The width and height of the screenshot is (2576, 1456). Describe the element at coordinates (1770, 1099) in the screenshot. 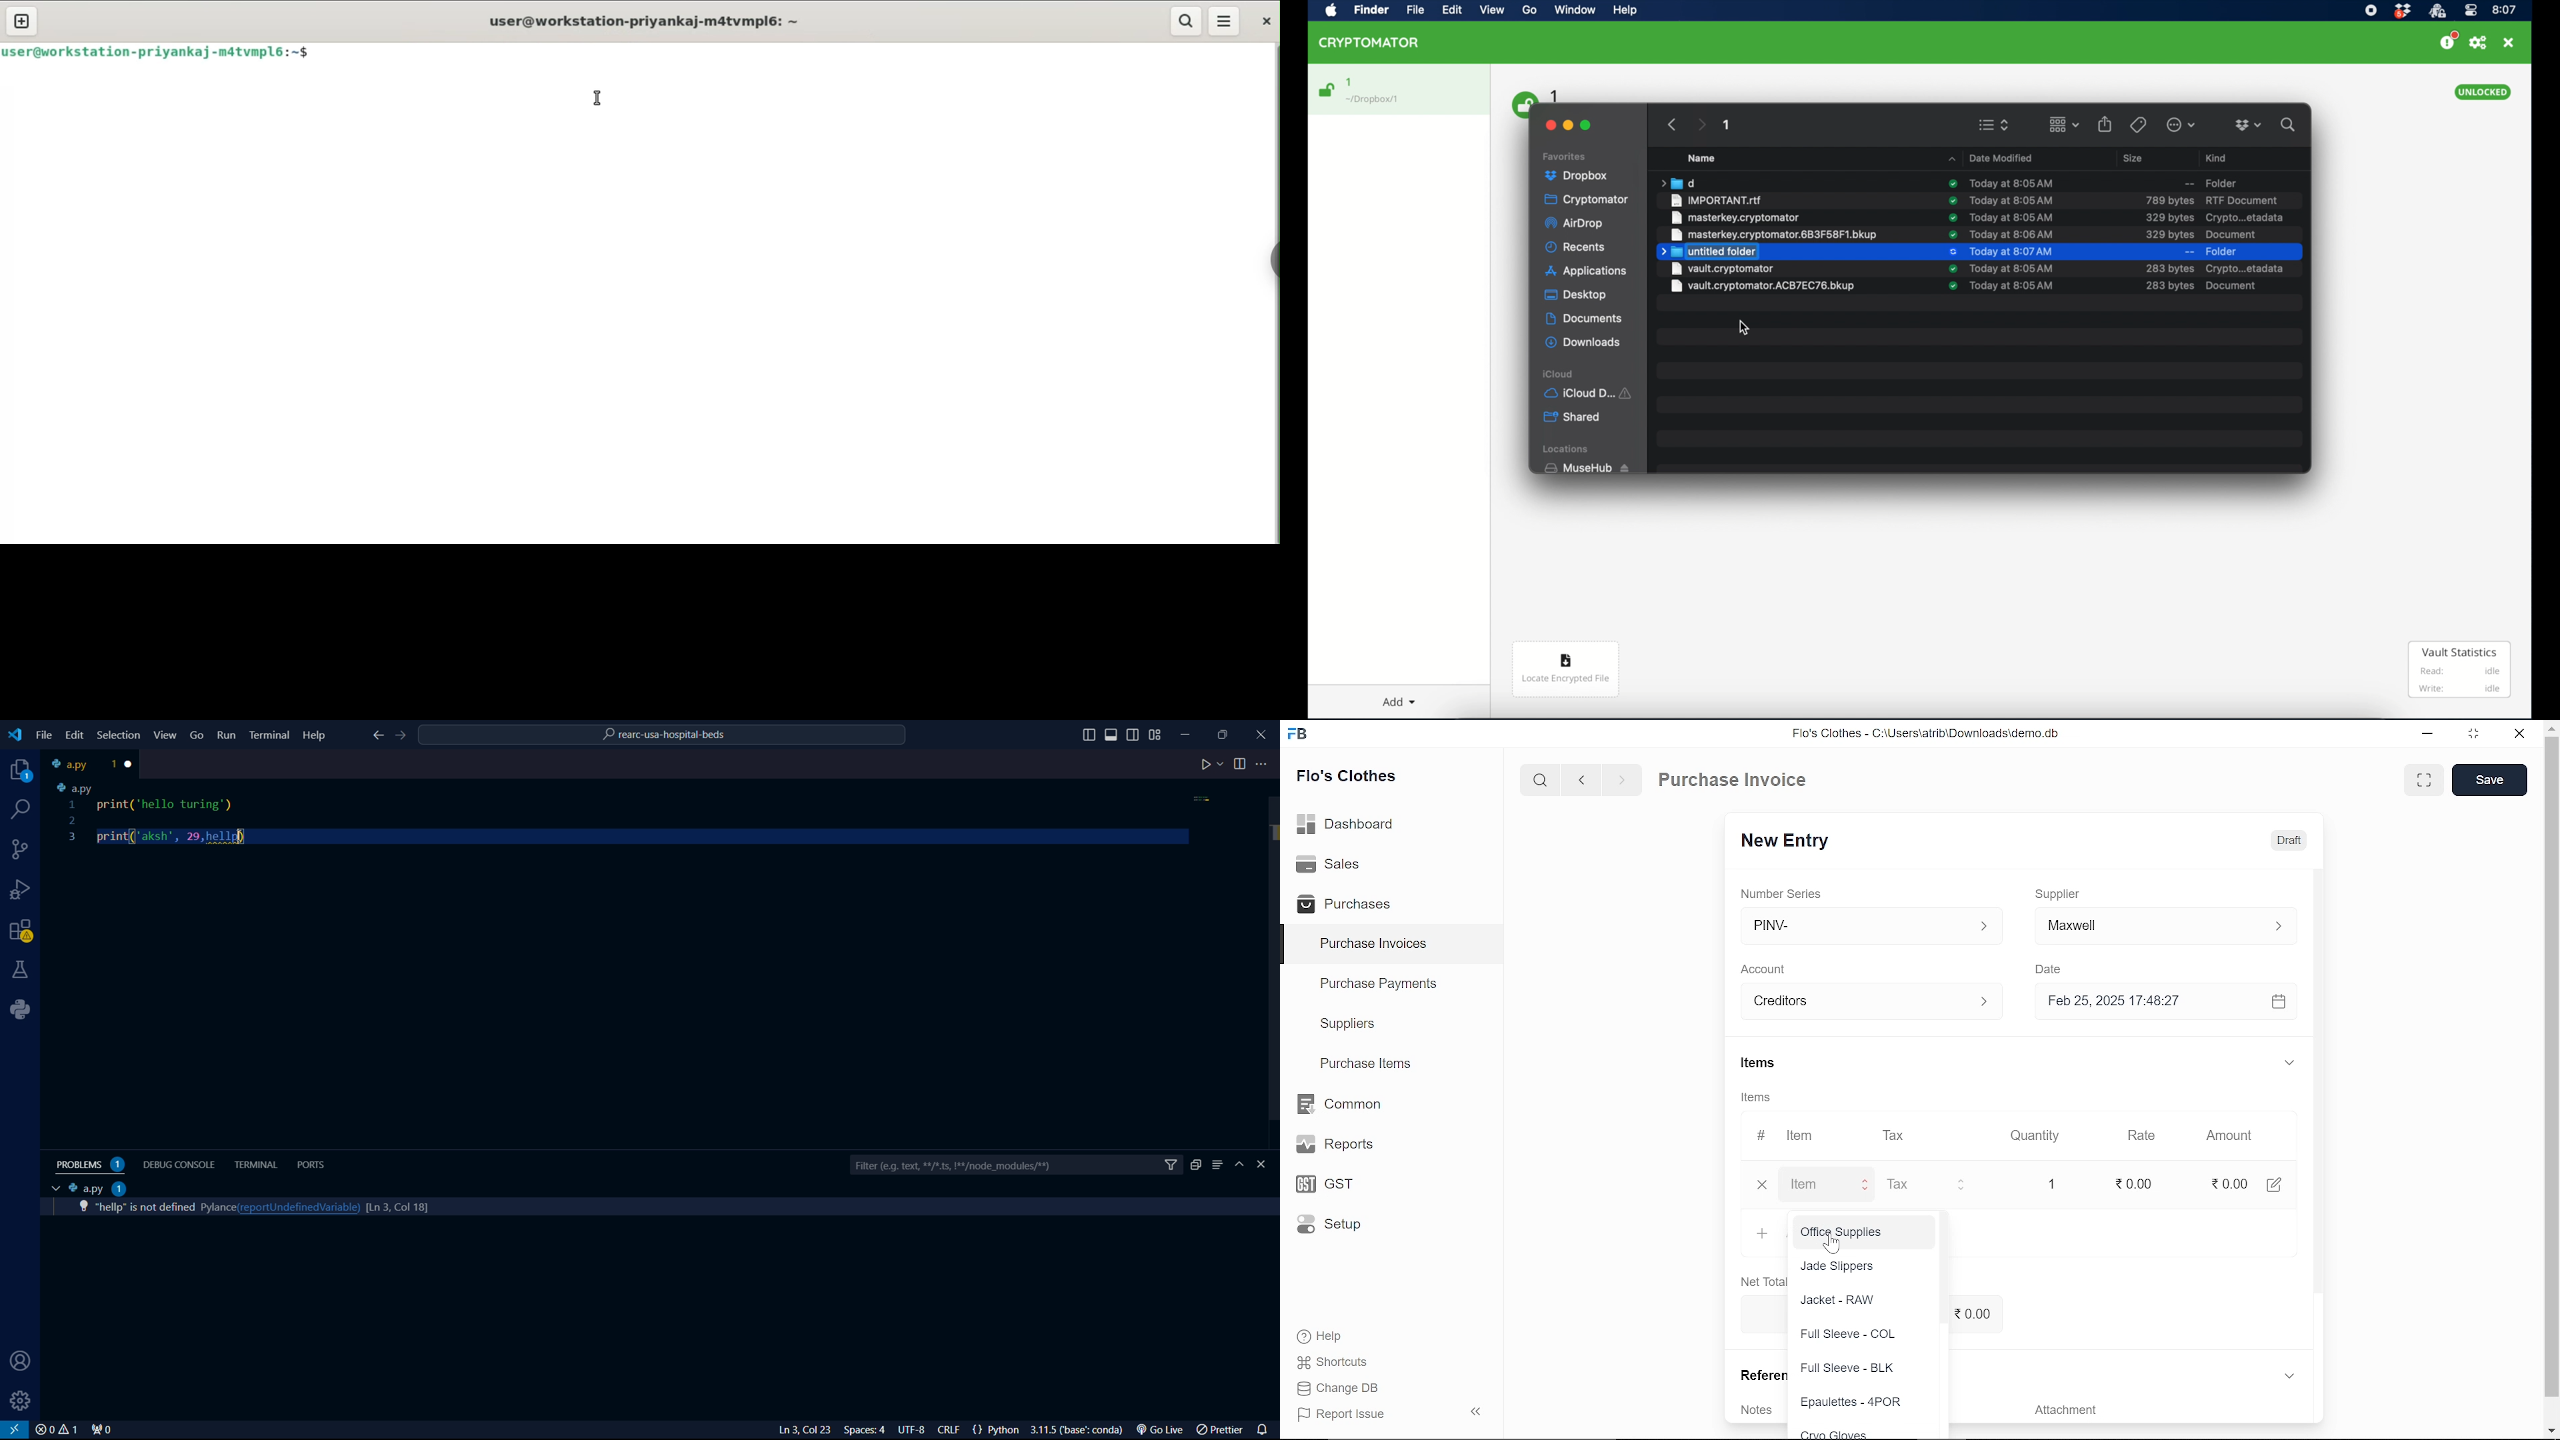

I see `Items` at that location.